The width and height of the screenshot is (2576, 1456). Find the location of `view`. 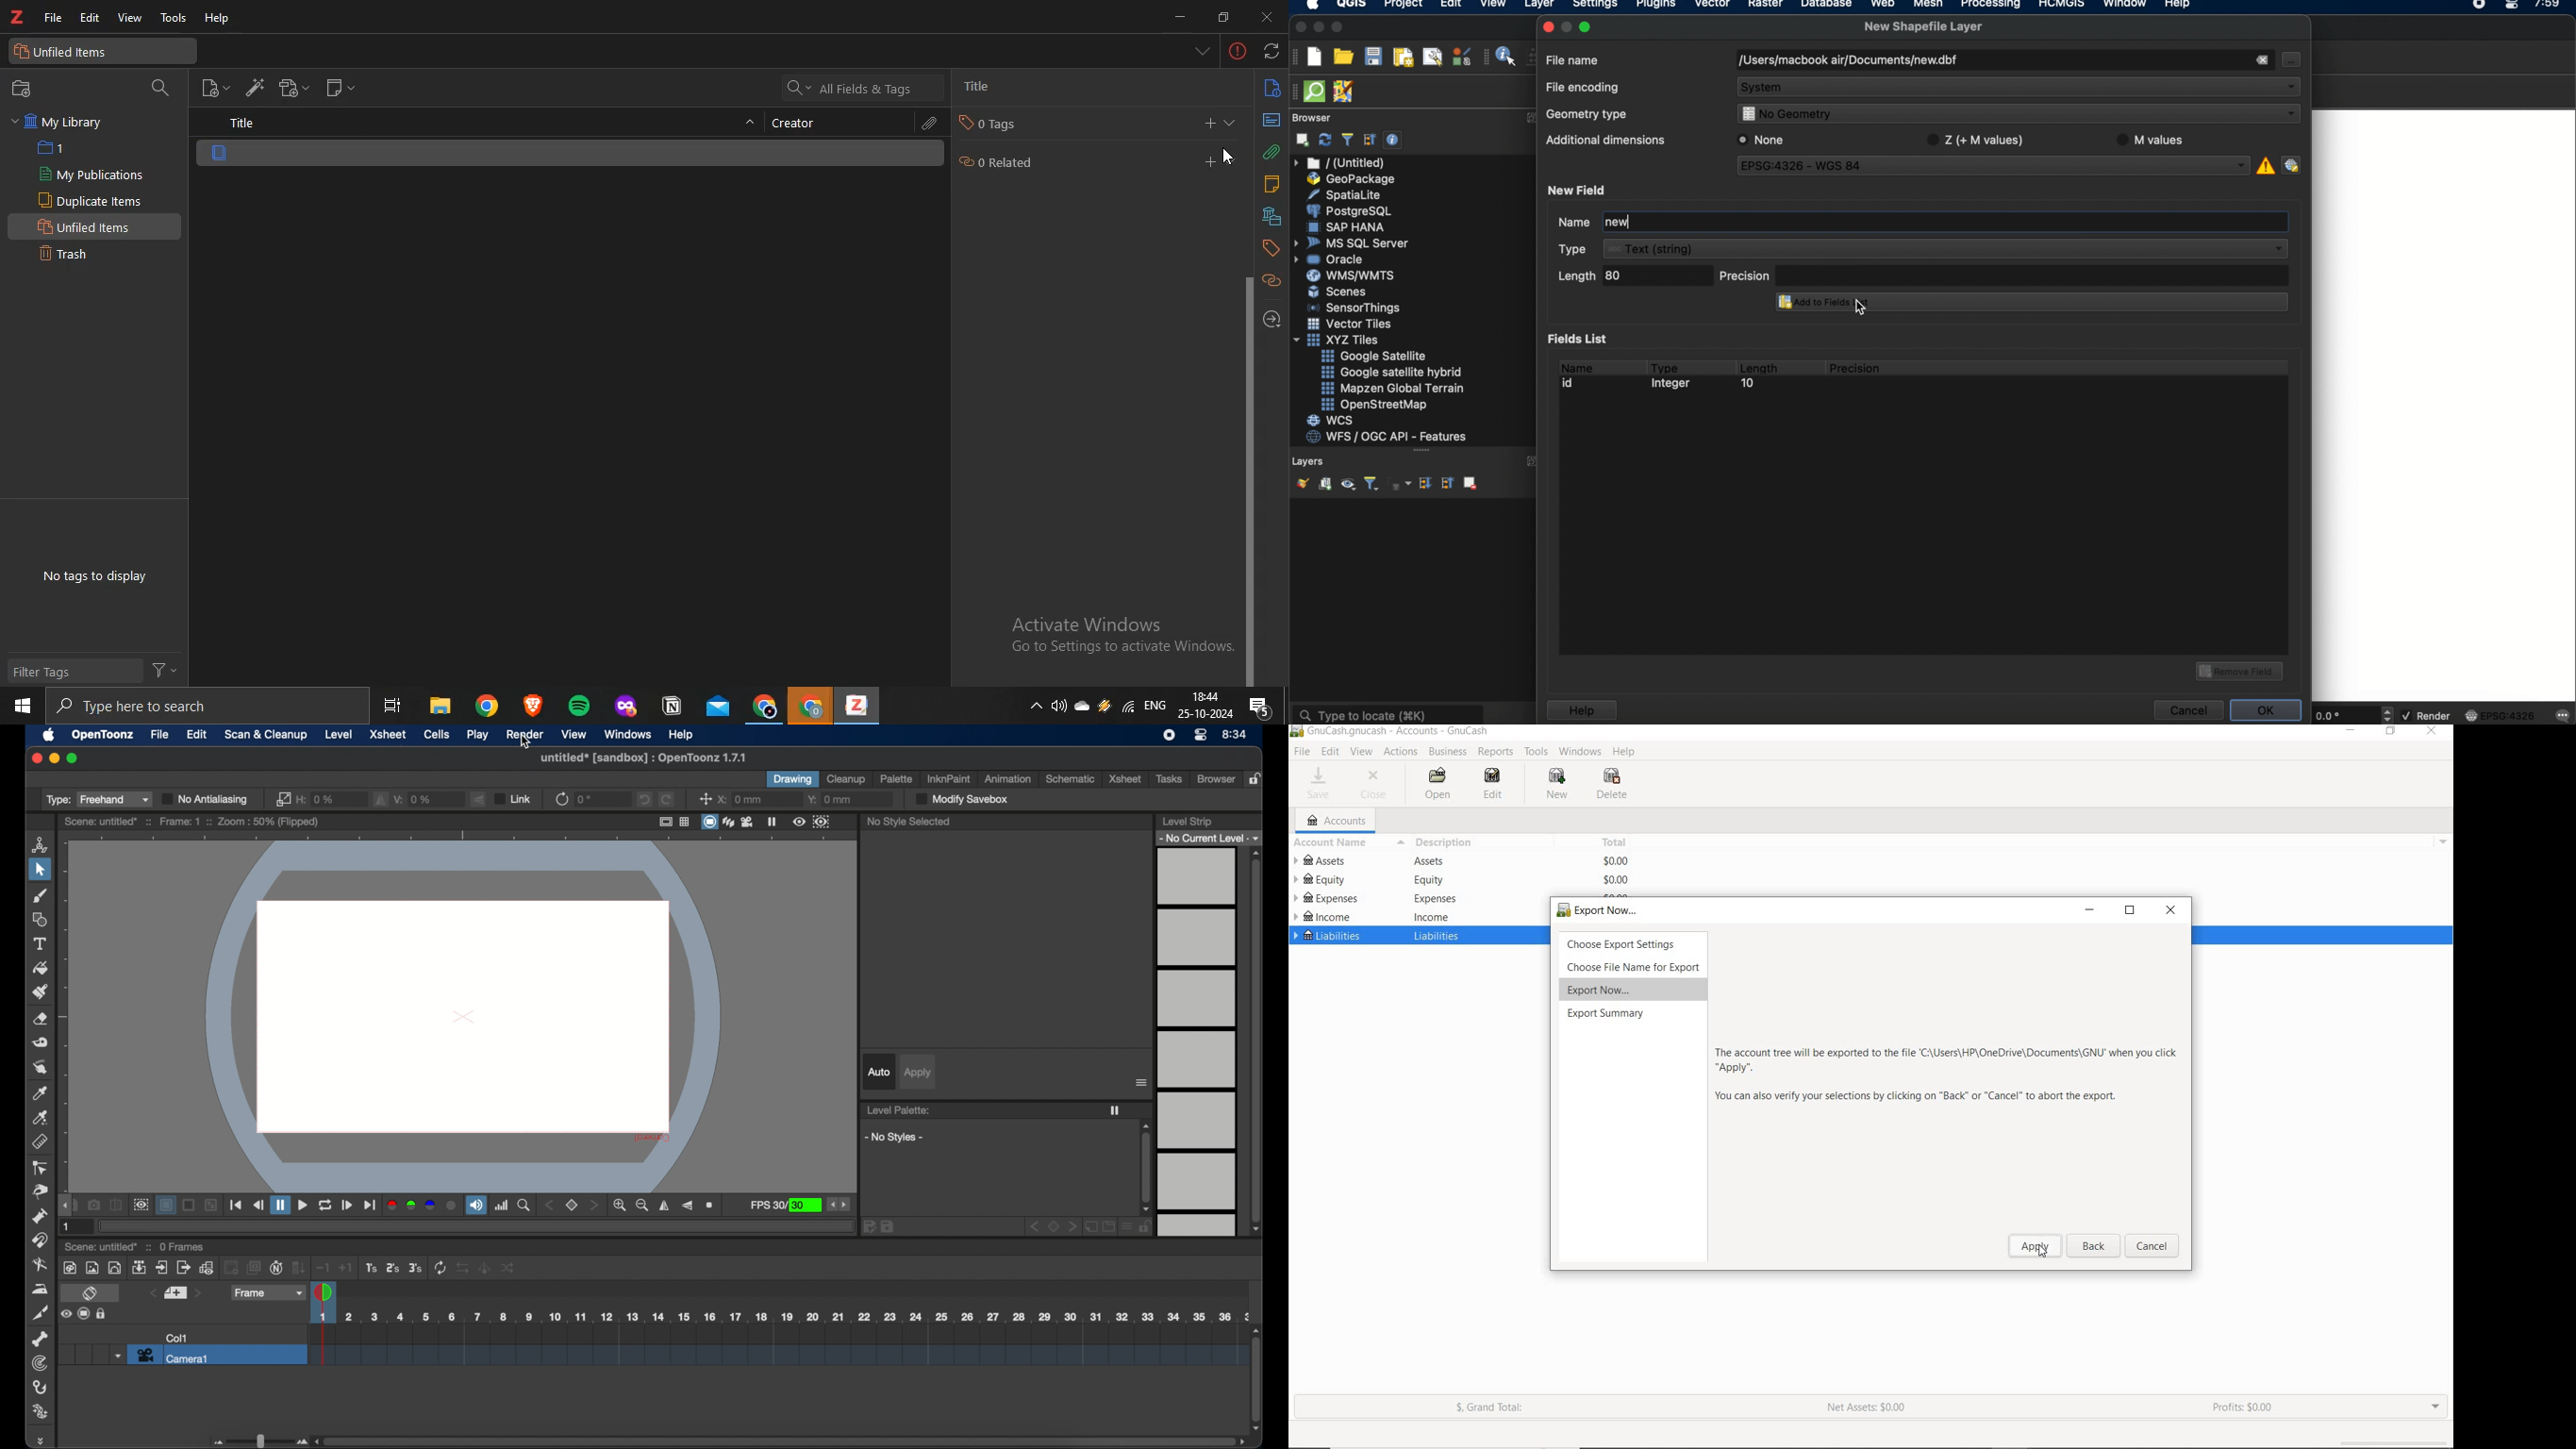

view is located at coordinates (574, 733).